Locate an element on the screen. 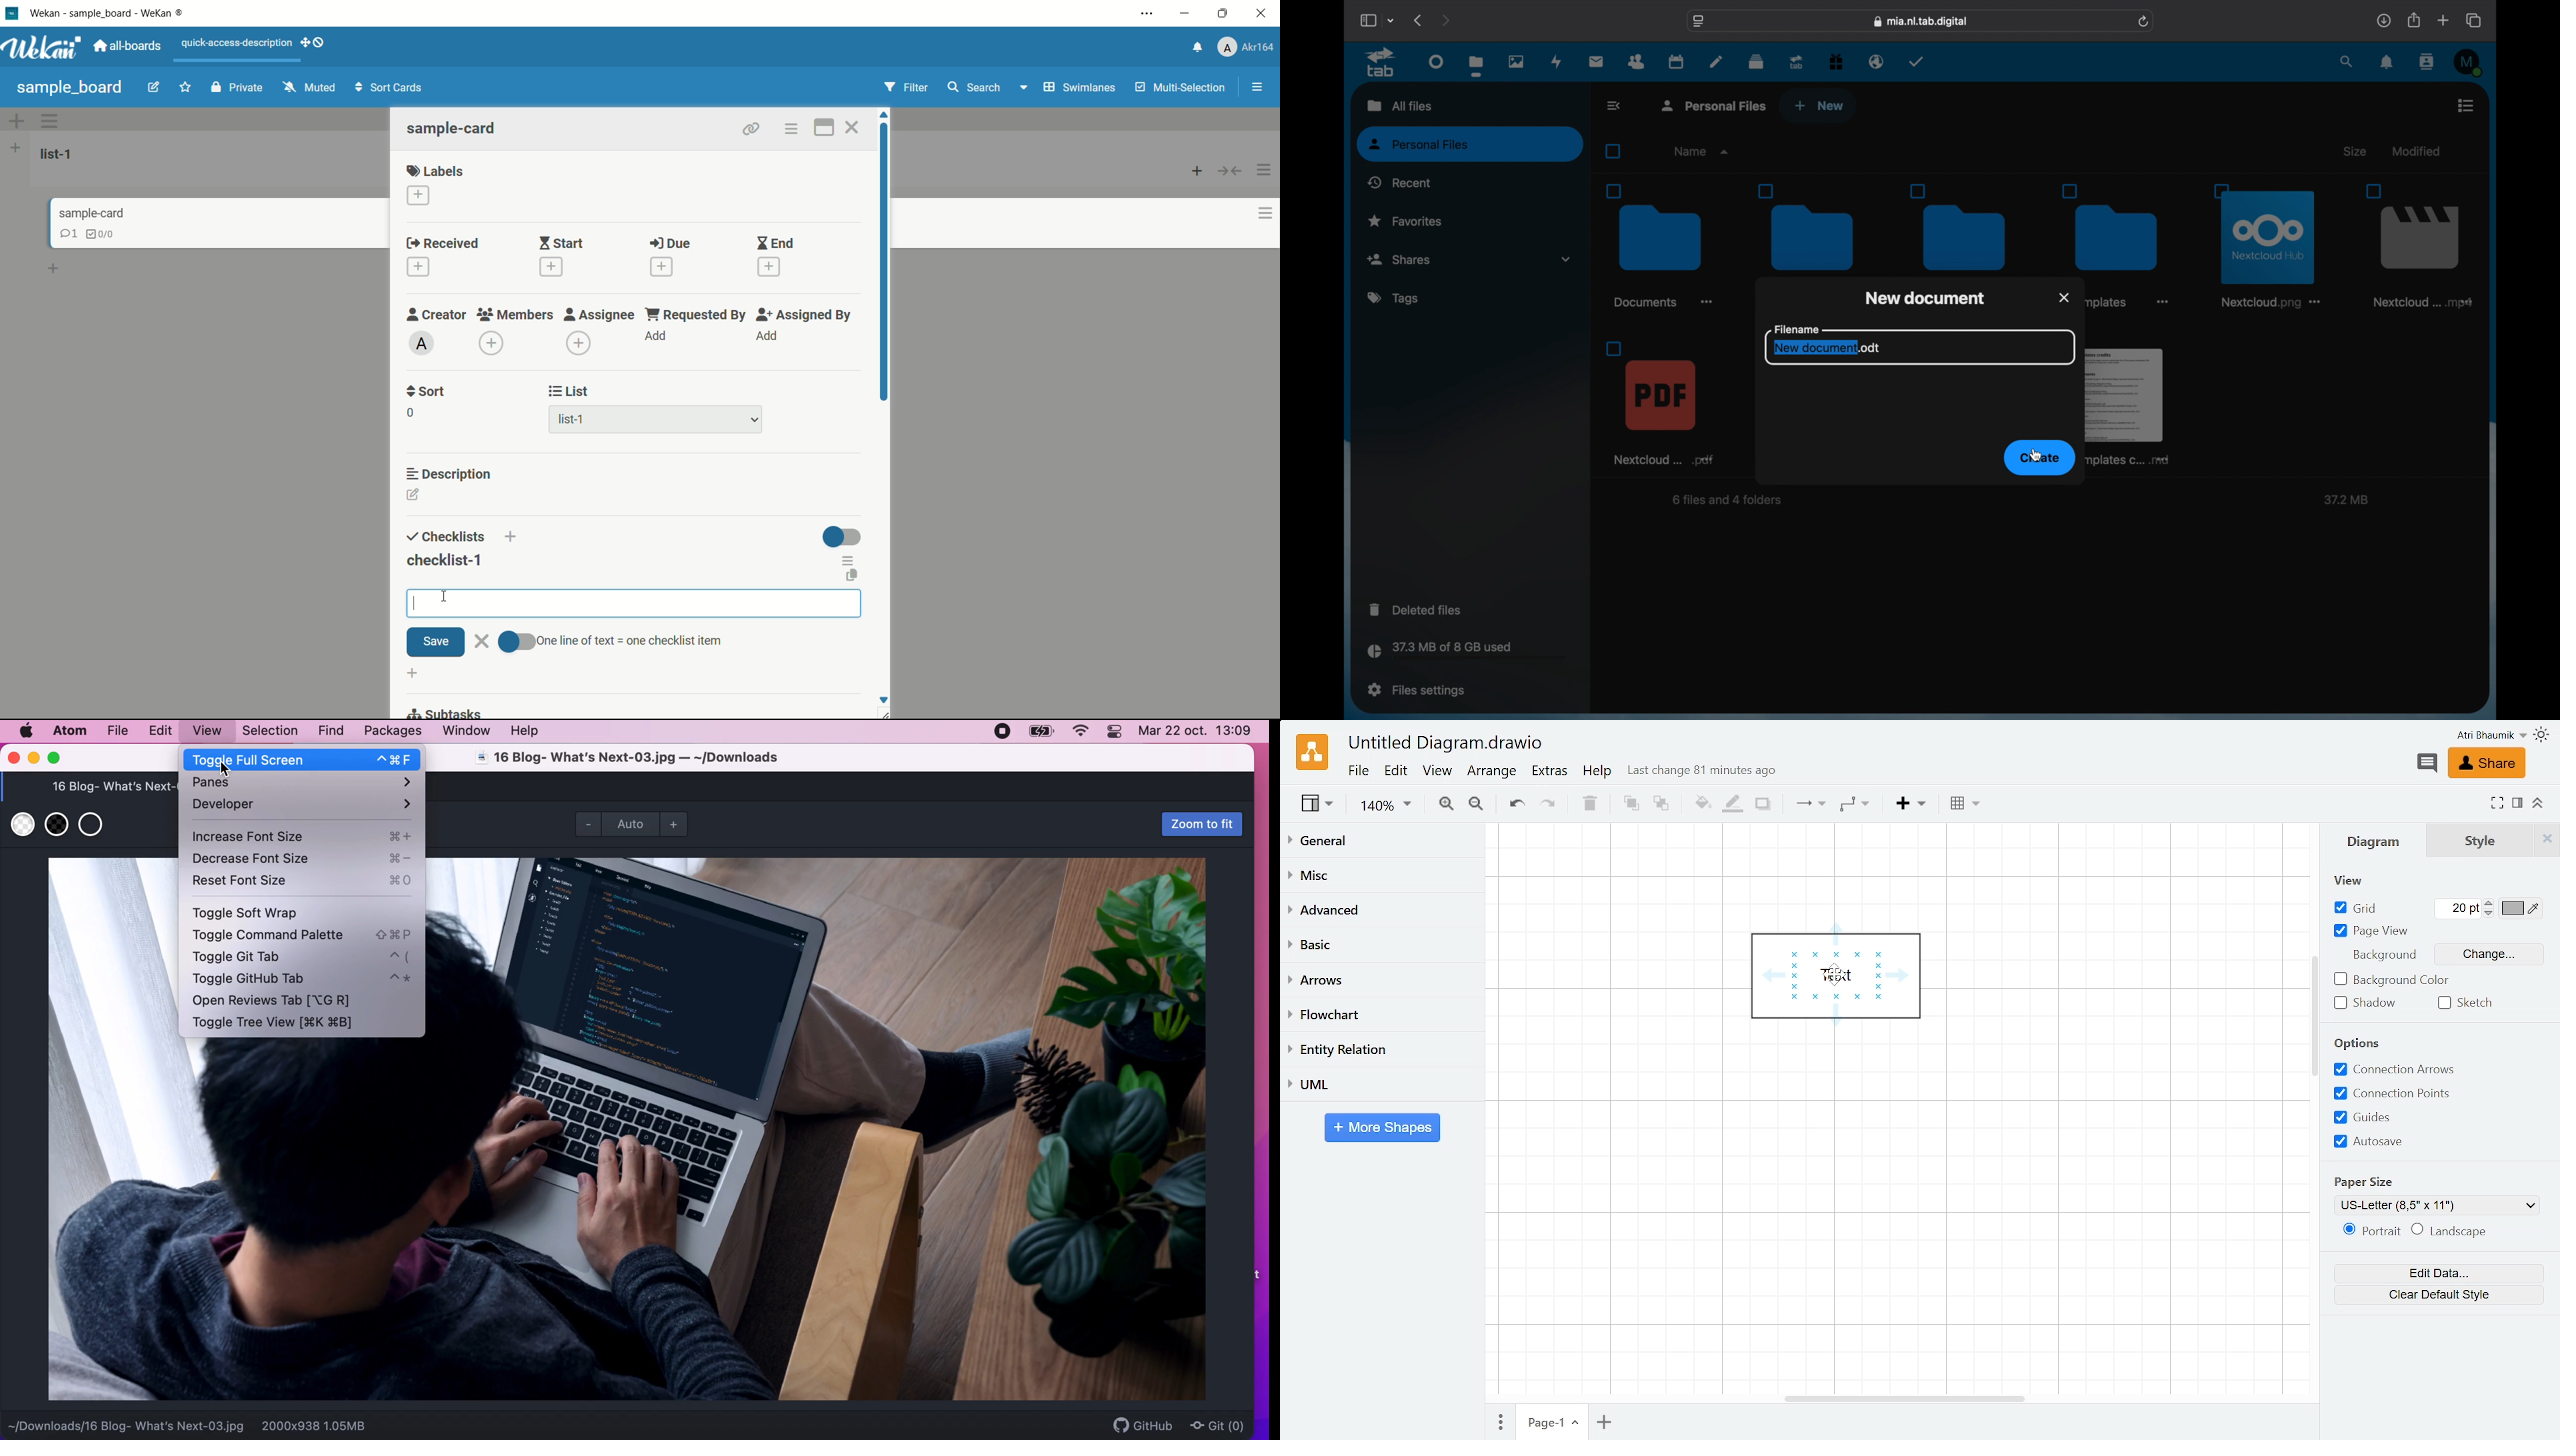 The height and width of the screenshot is (1456, 2576). Insert is located at coordinates (1910, 805).